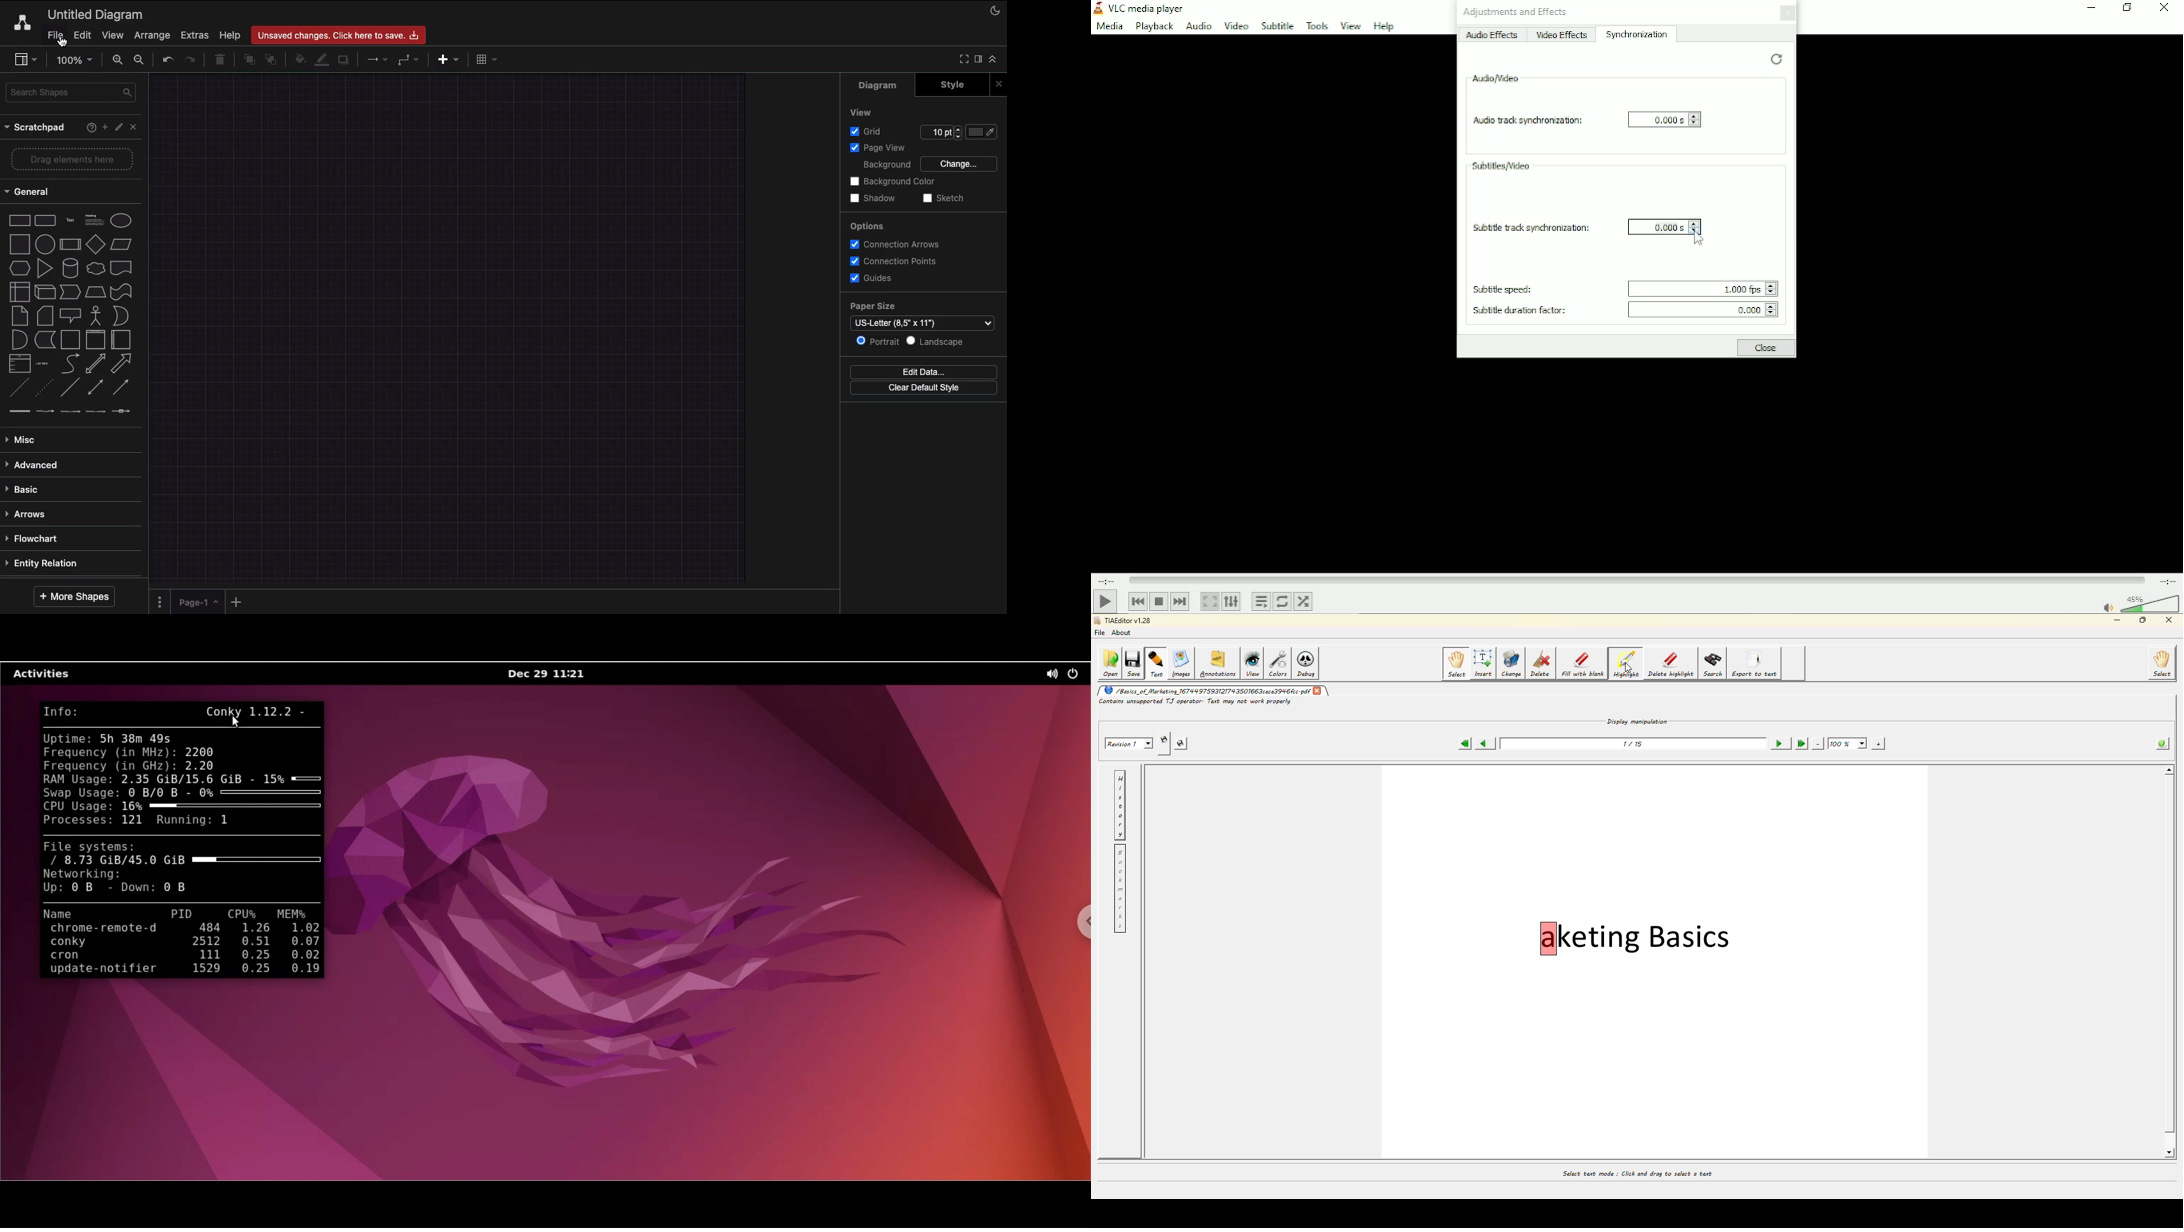 This screenshot has height=1232, width=2184. What do you see at coordinates (157, 602) in the screenshot?
I see `Pages` at bounding box center [157, 602].